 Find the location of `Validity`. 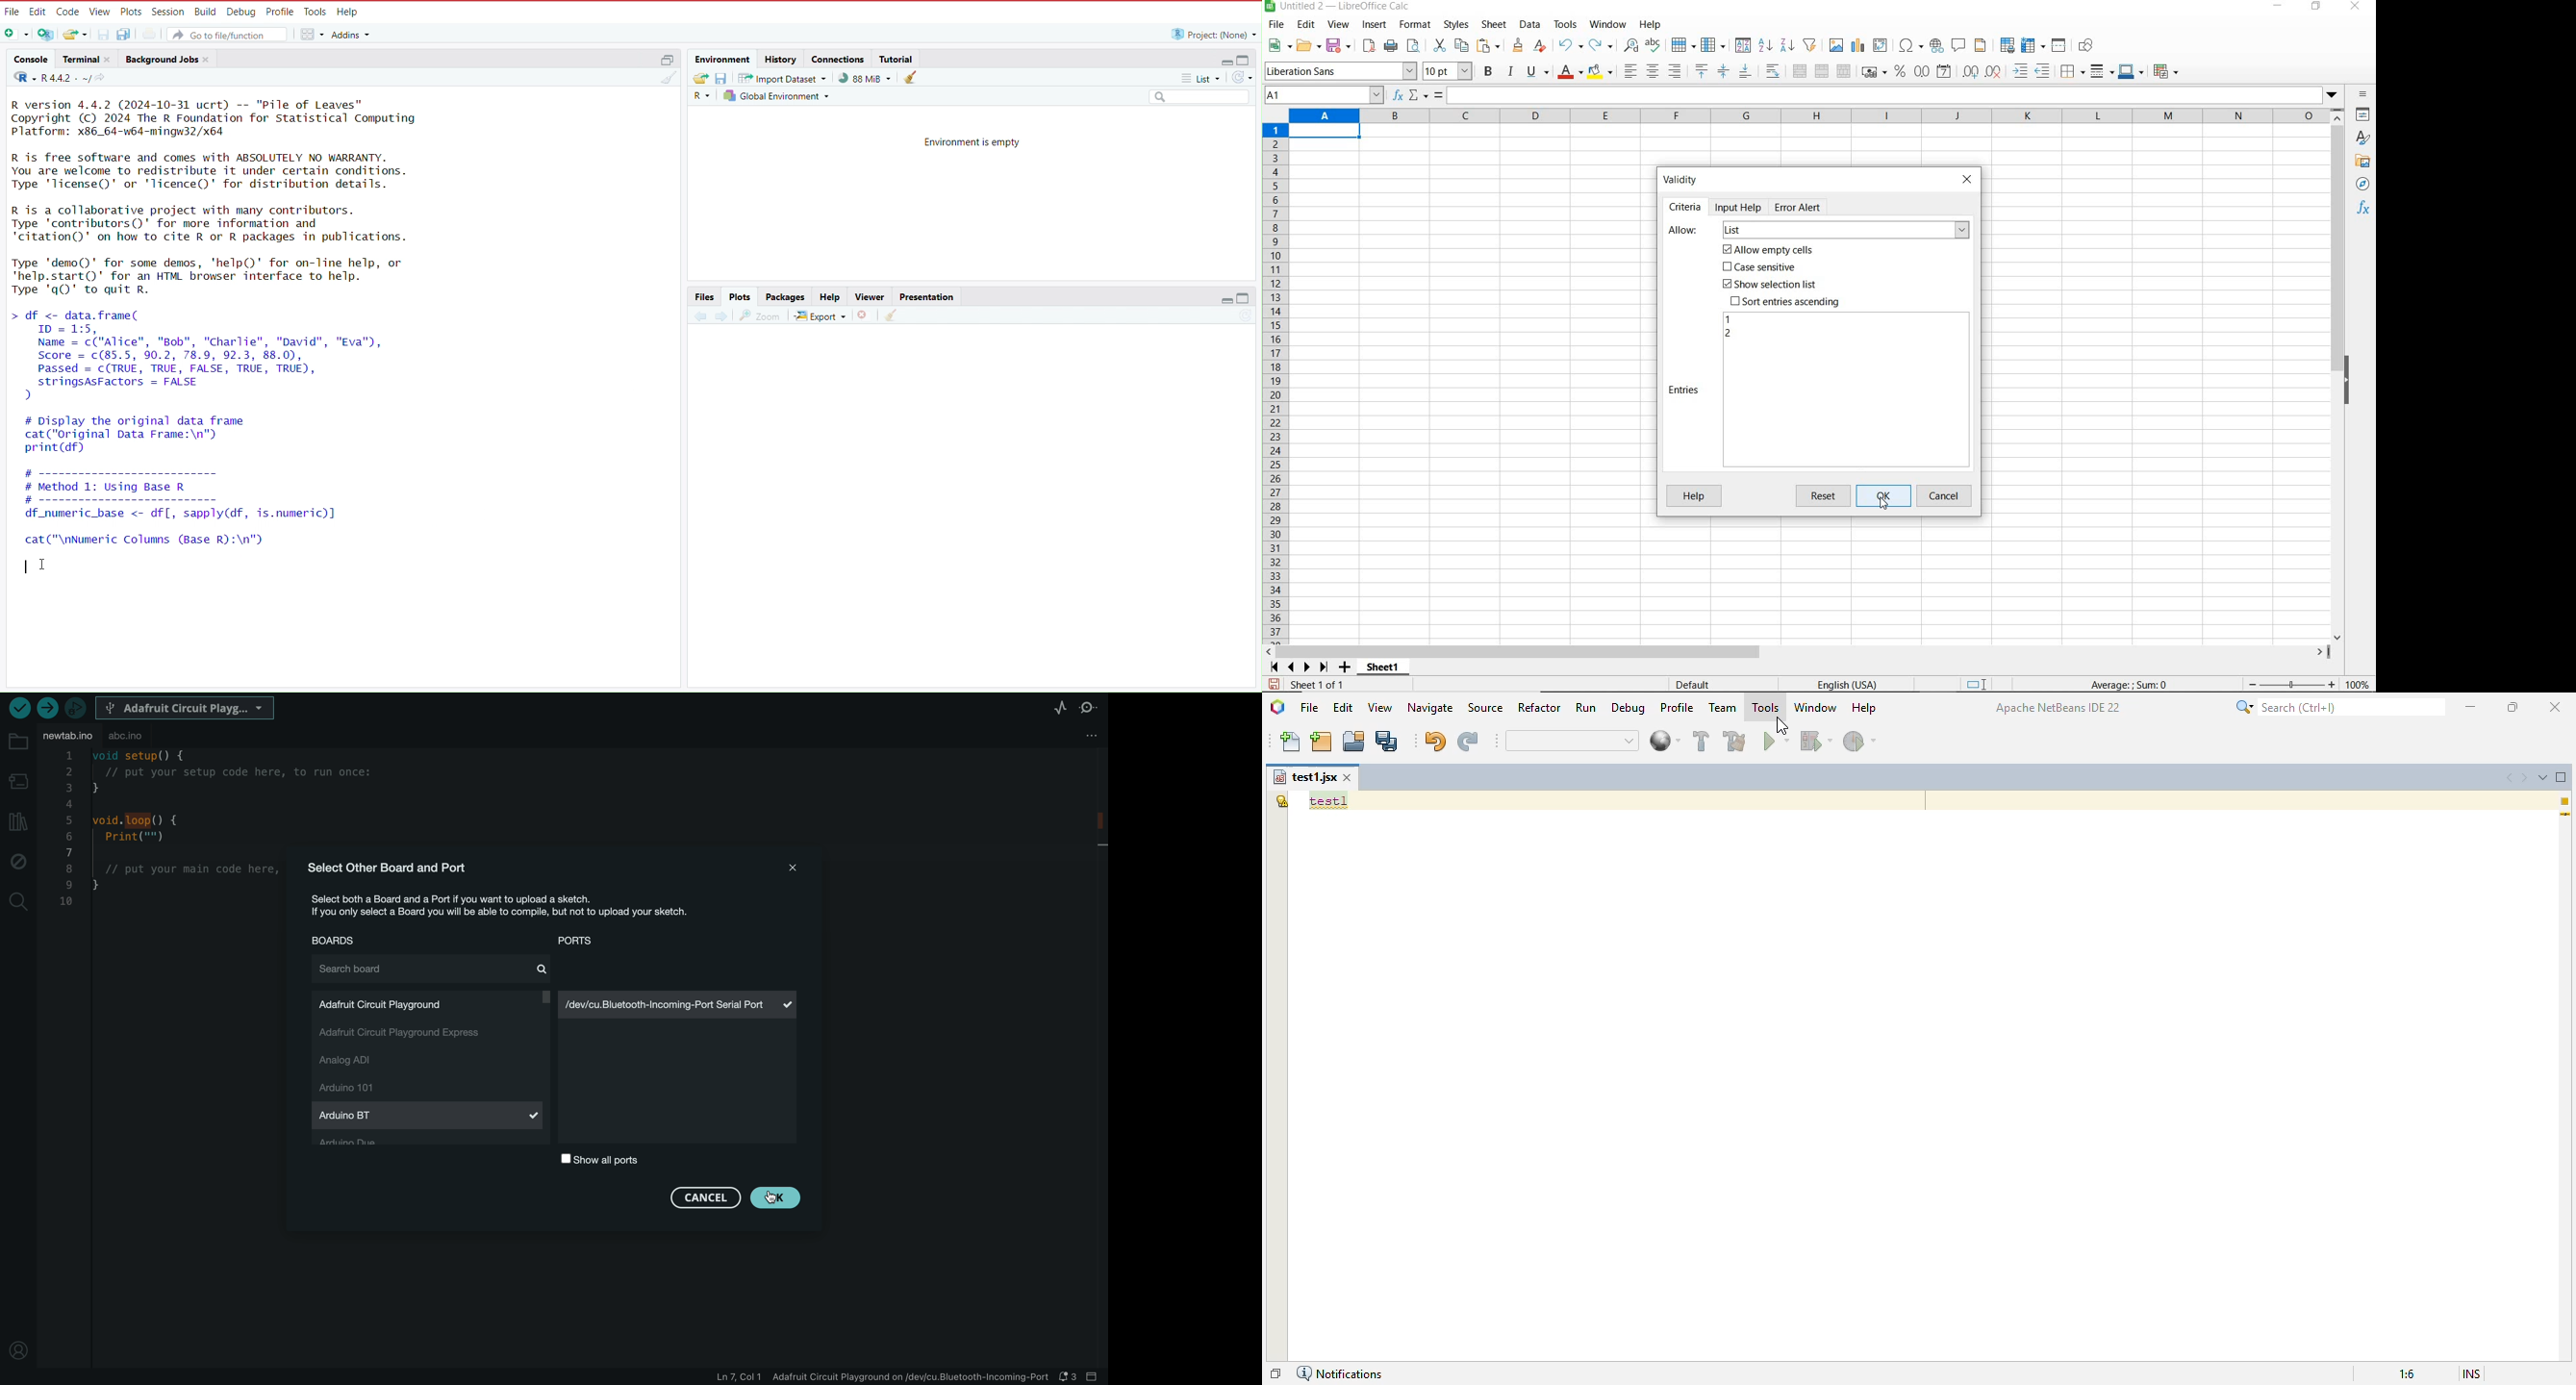

Validity is located at coordinates (1681, 178).